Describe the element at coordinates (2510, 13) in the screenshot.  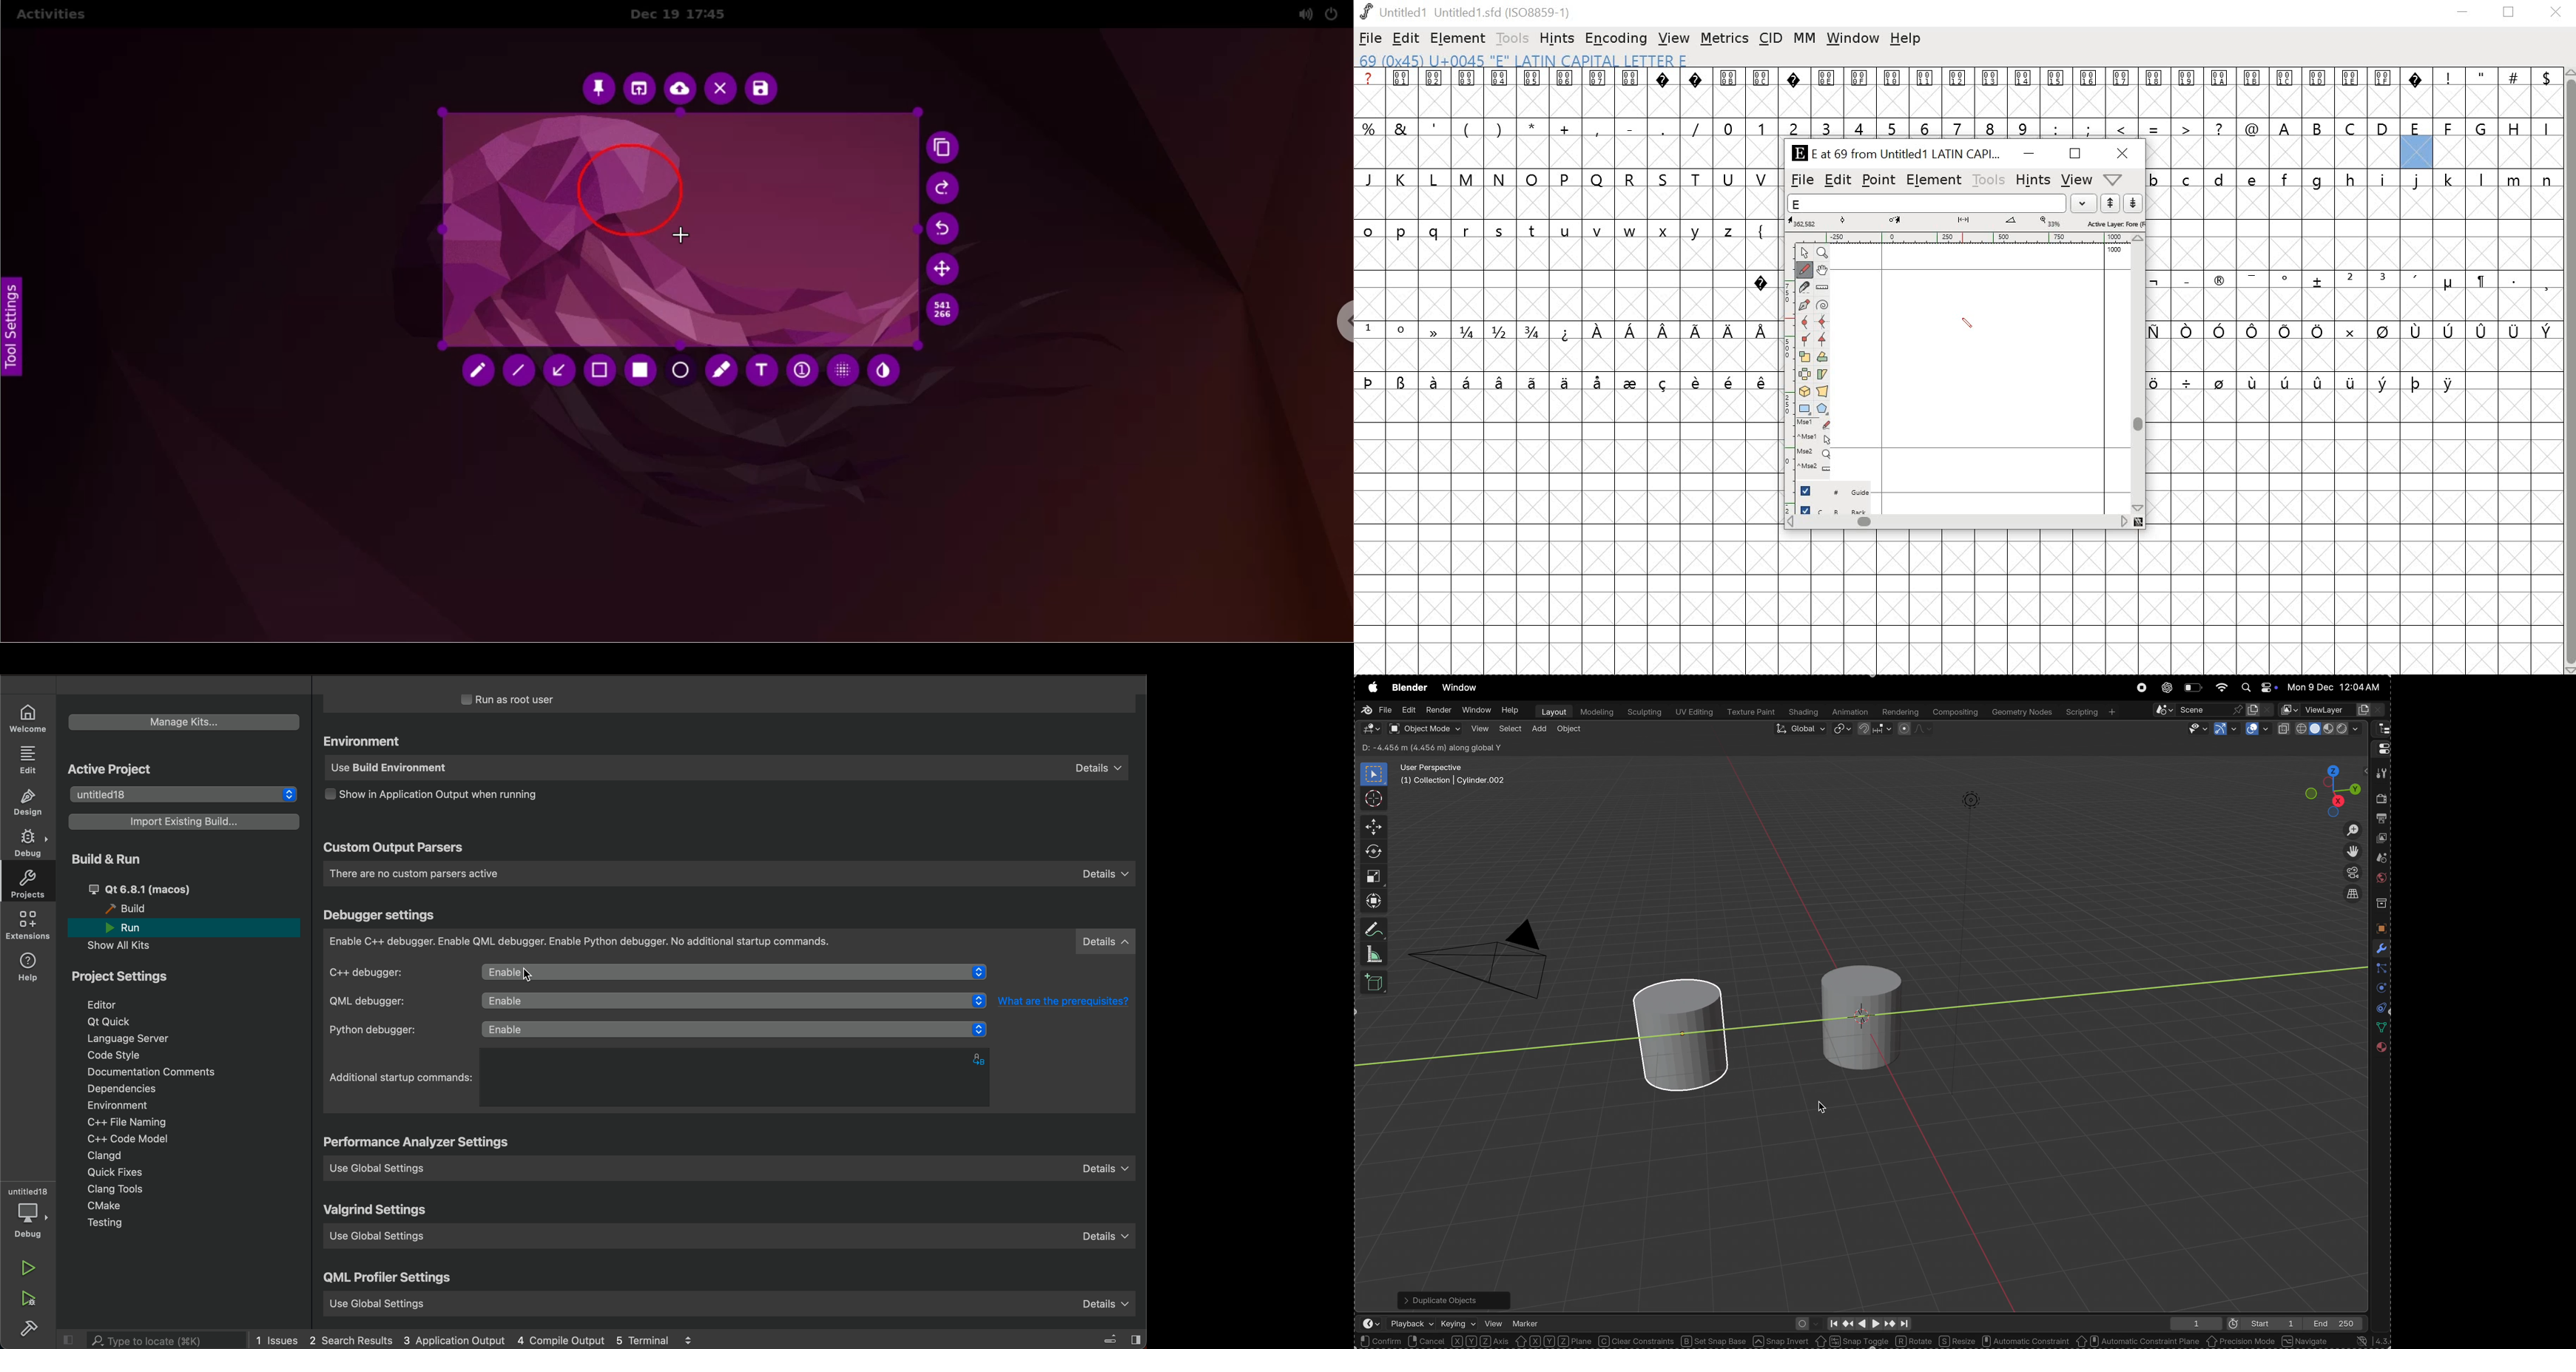
I see `restore down` at that location.